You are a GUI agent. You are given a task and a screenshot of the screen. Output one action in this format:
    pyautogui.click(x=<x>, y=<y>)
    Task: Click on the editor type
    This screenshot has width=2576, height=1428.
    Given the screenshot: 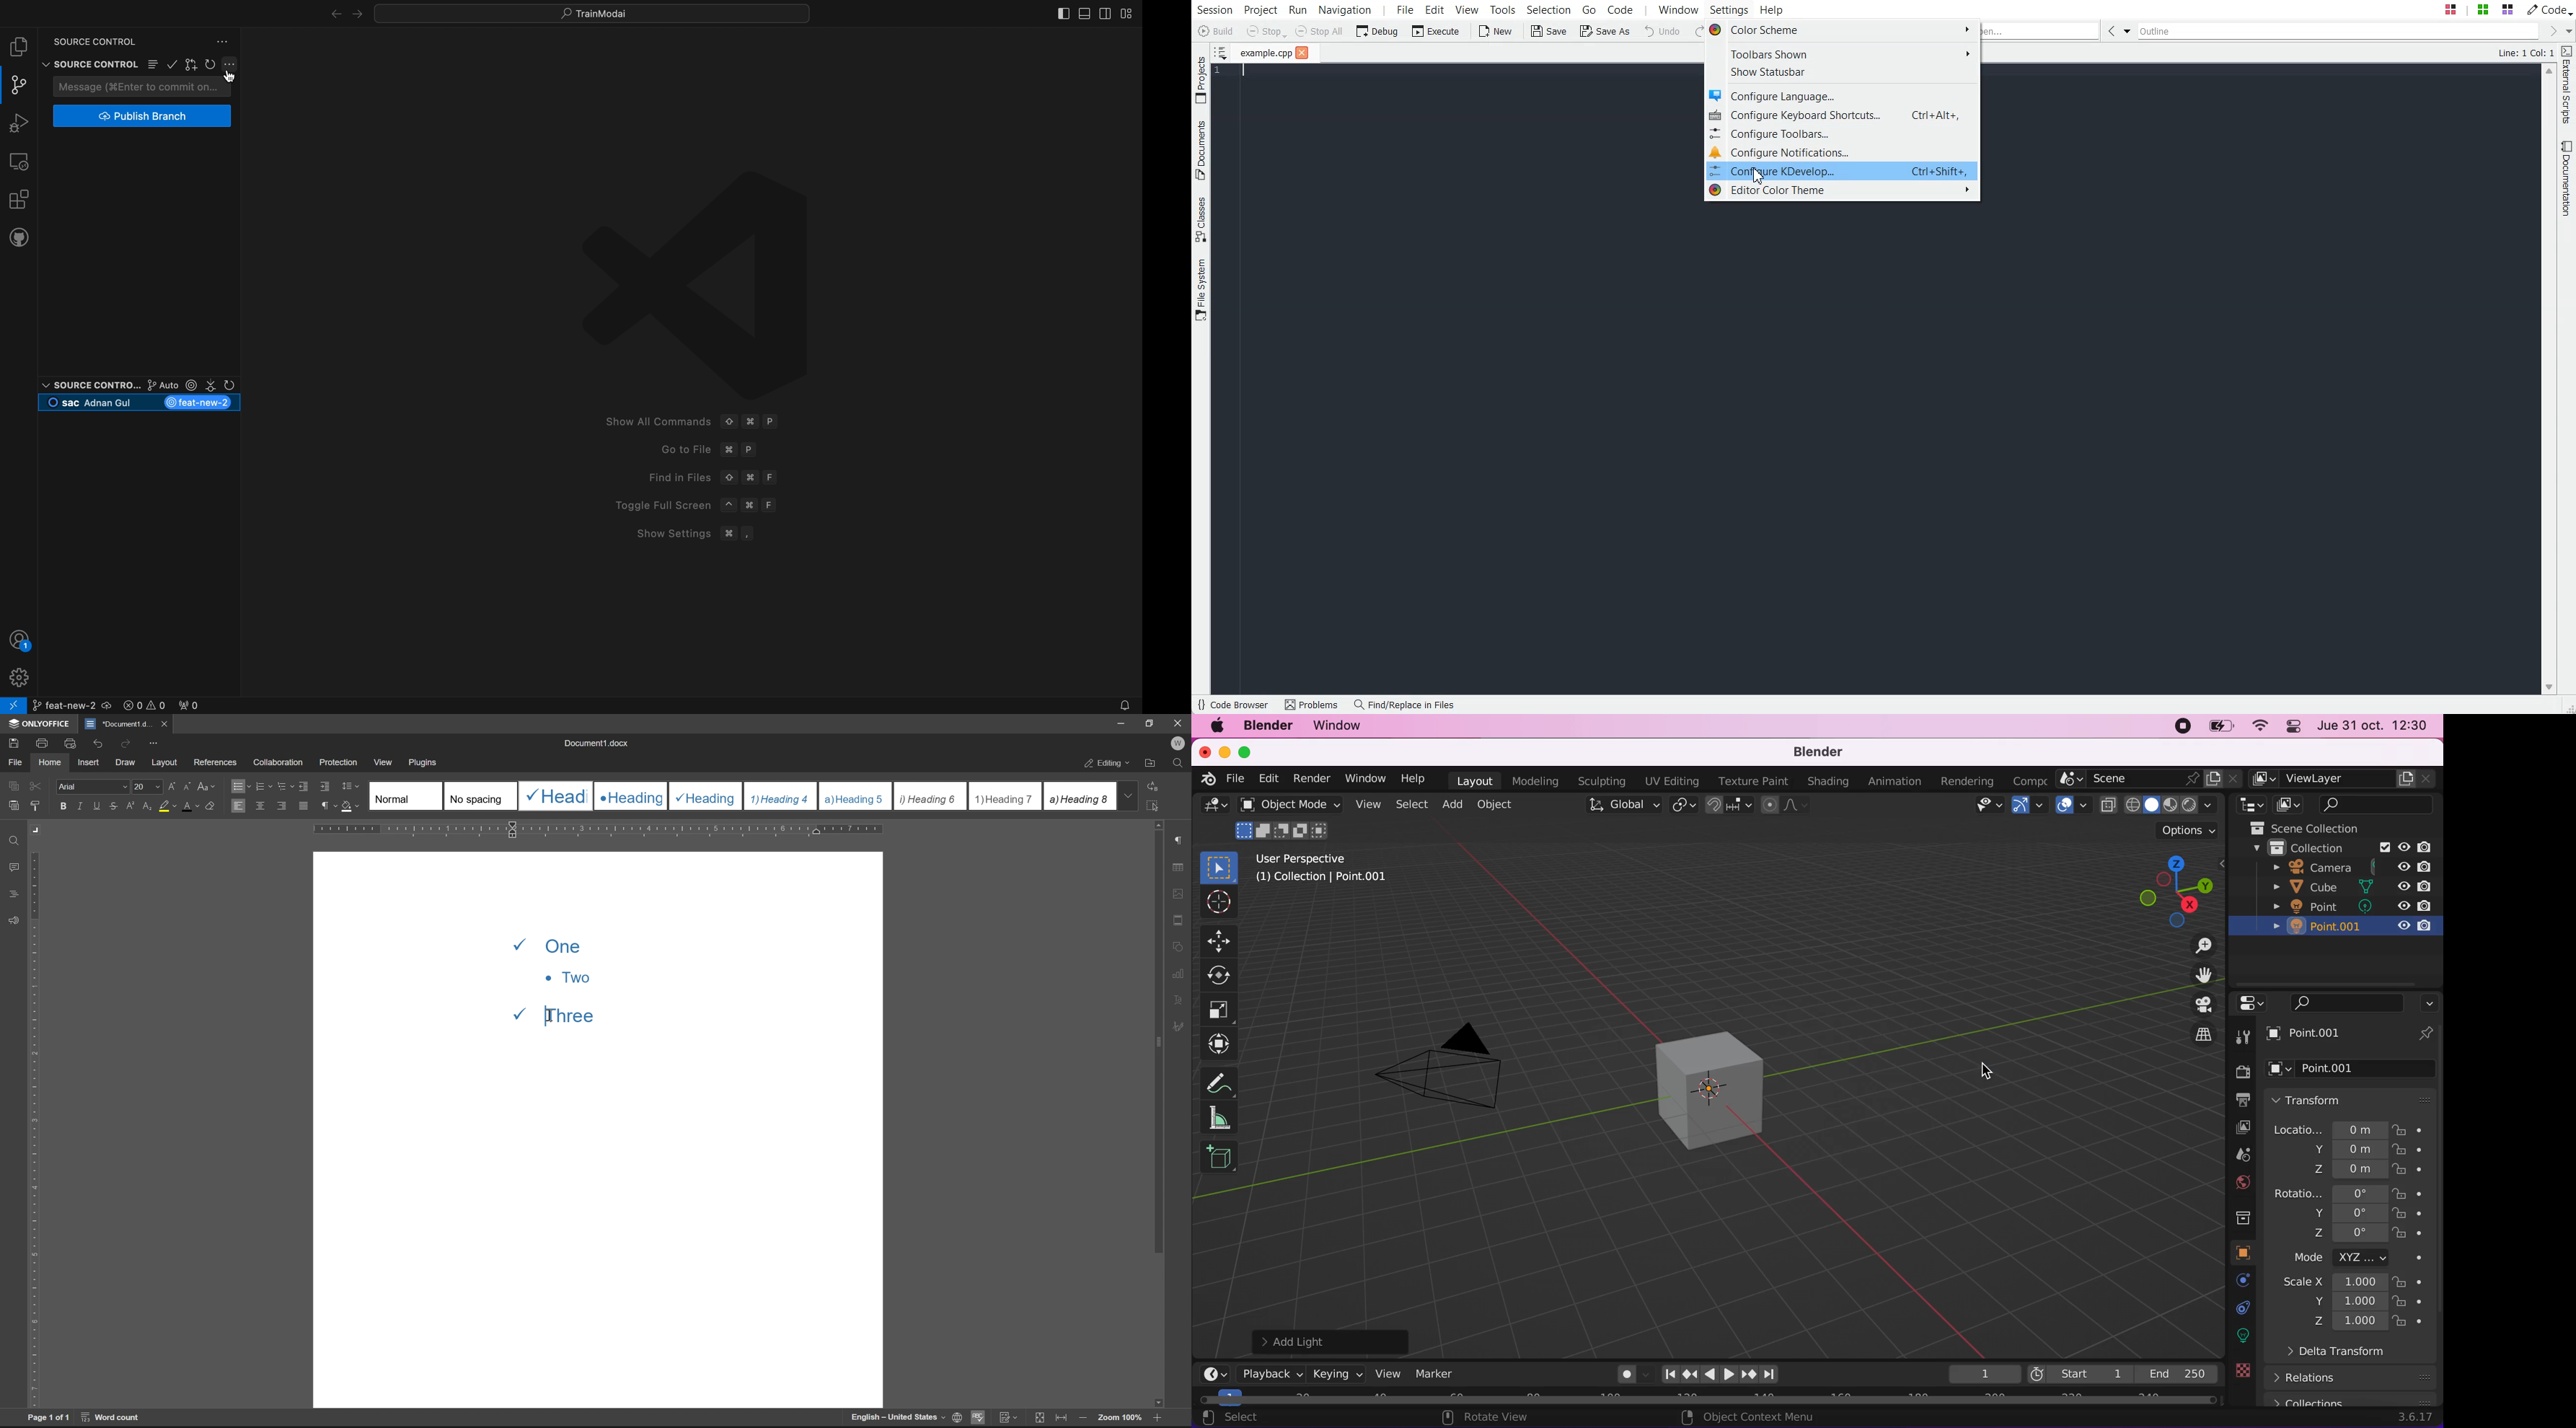 What is the action you would take?
    pyautogui.click(x=1214, y=808)
    